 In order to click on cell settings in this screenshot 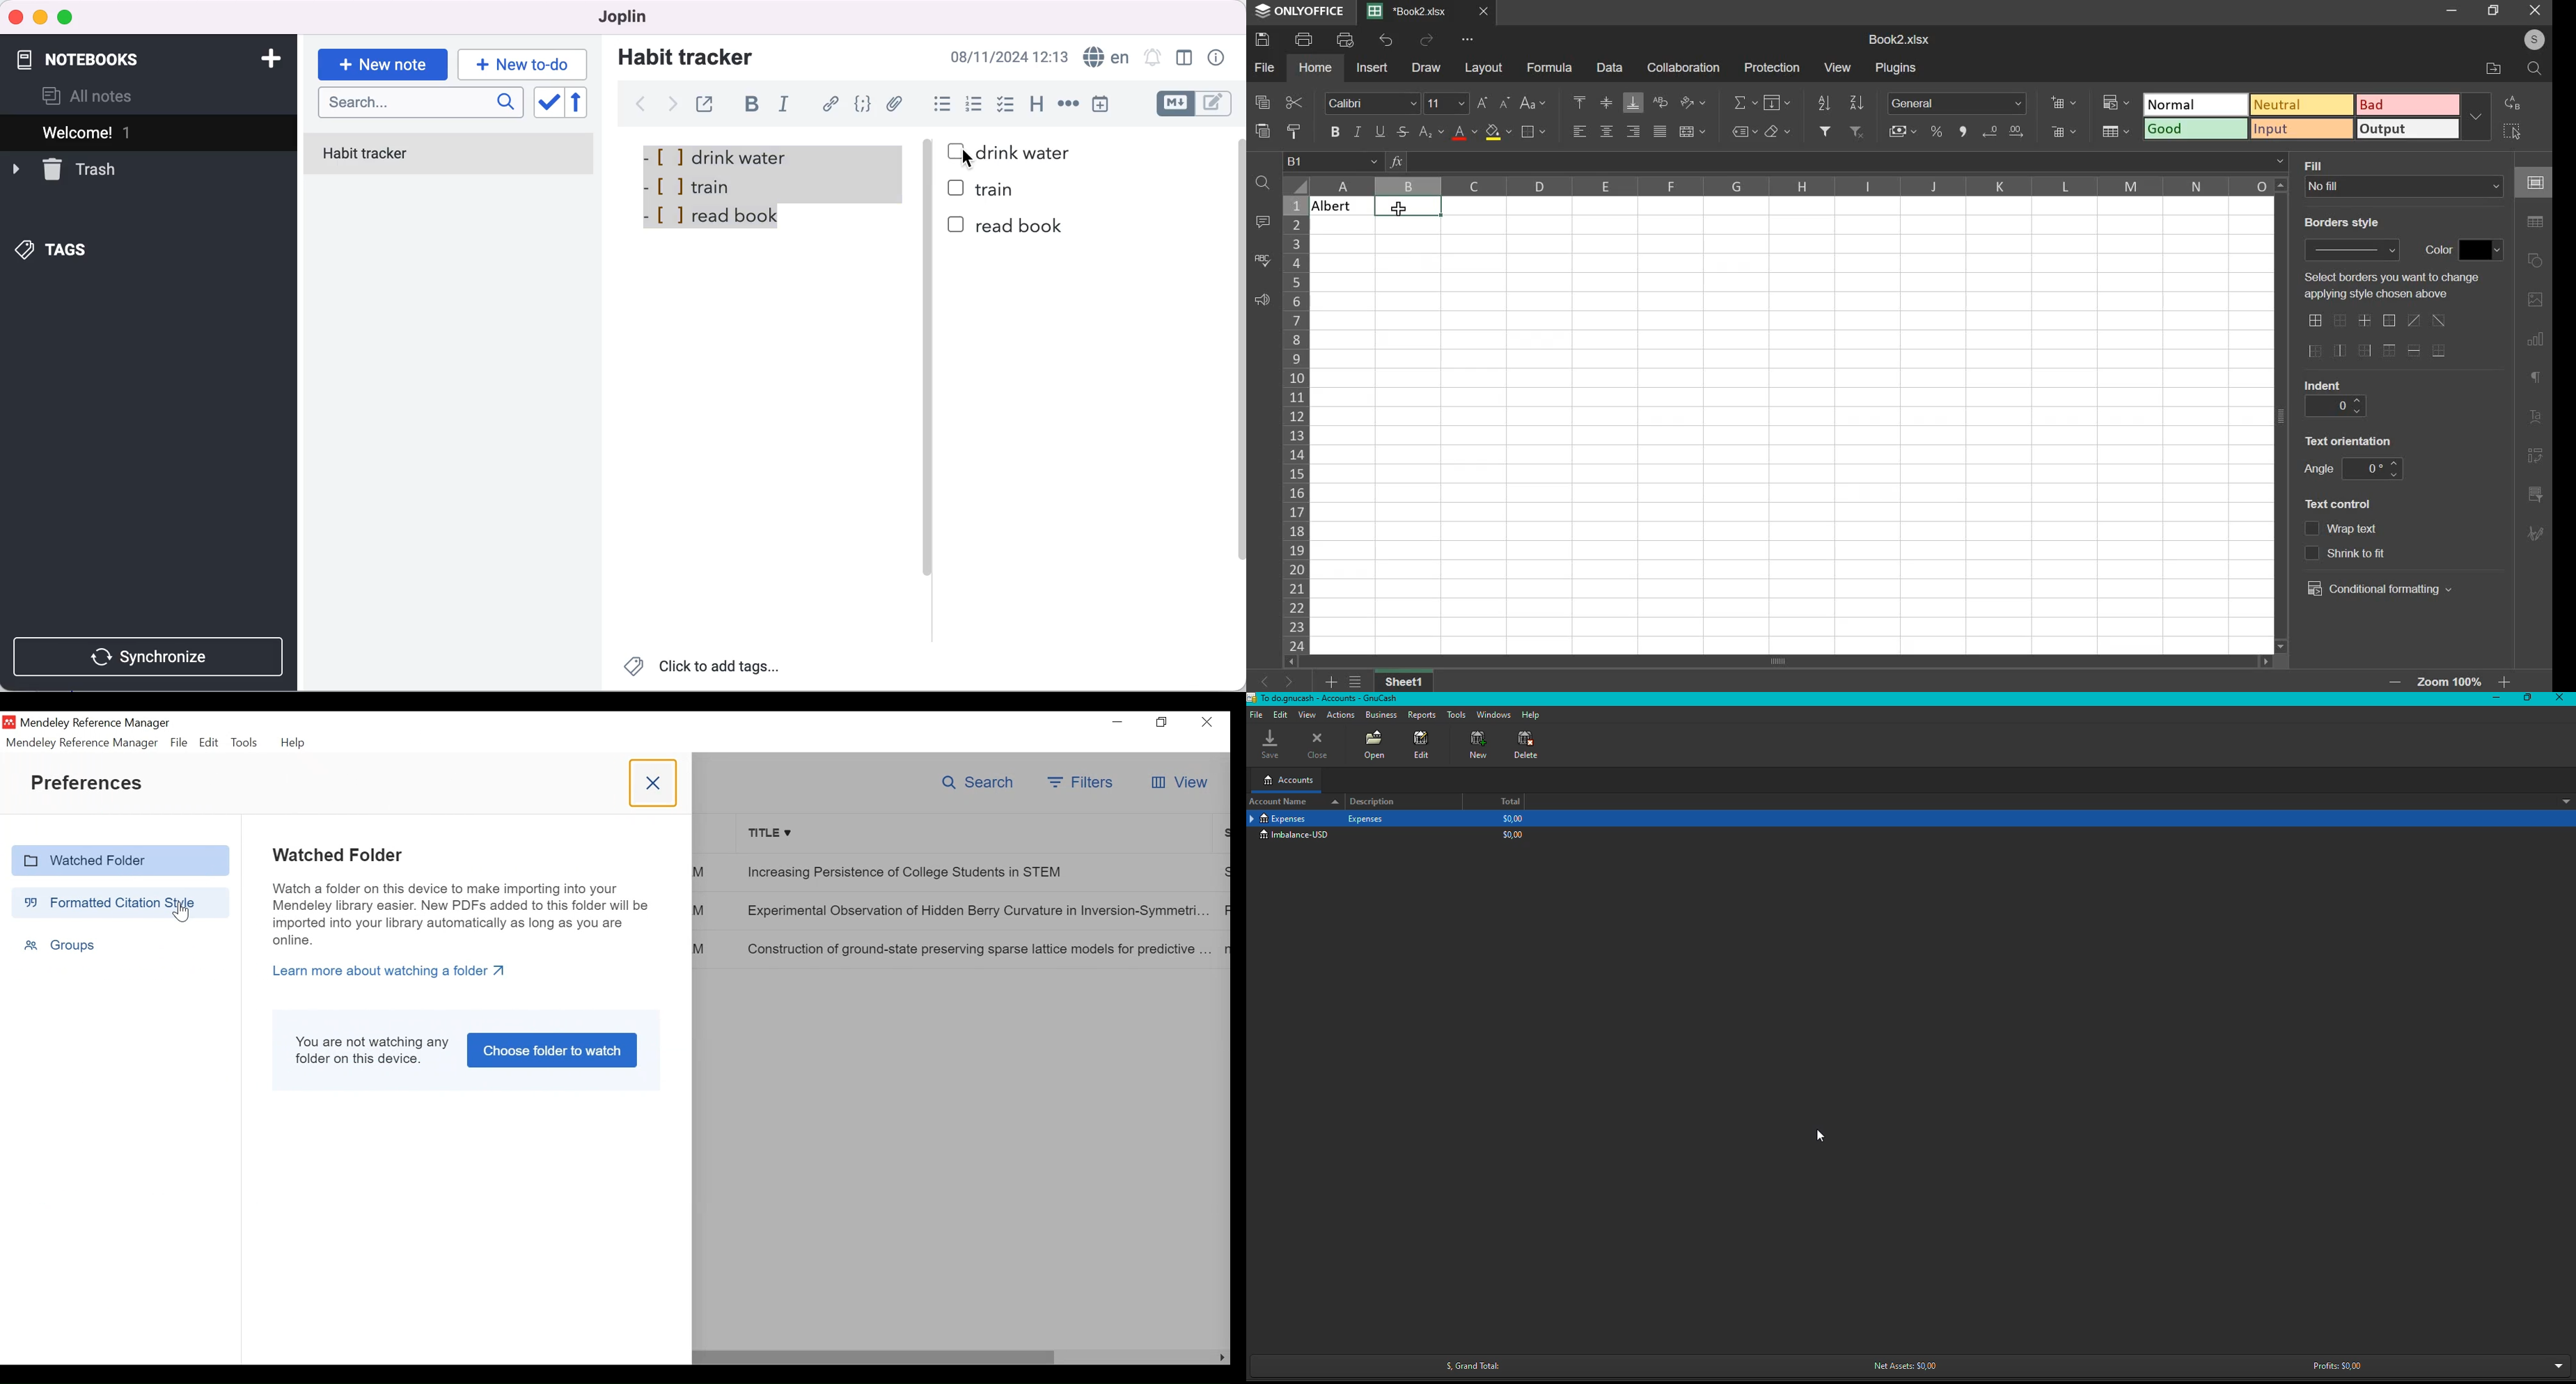, I will do `click(2533, 181)`.